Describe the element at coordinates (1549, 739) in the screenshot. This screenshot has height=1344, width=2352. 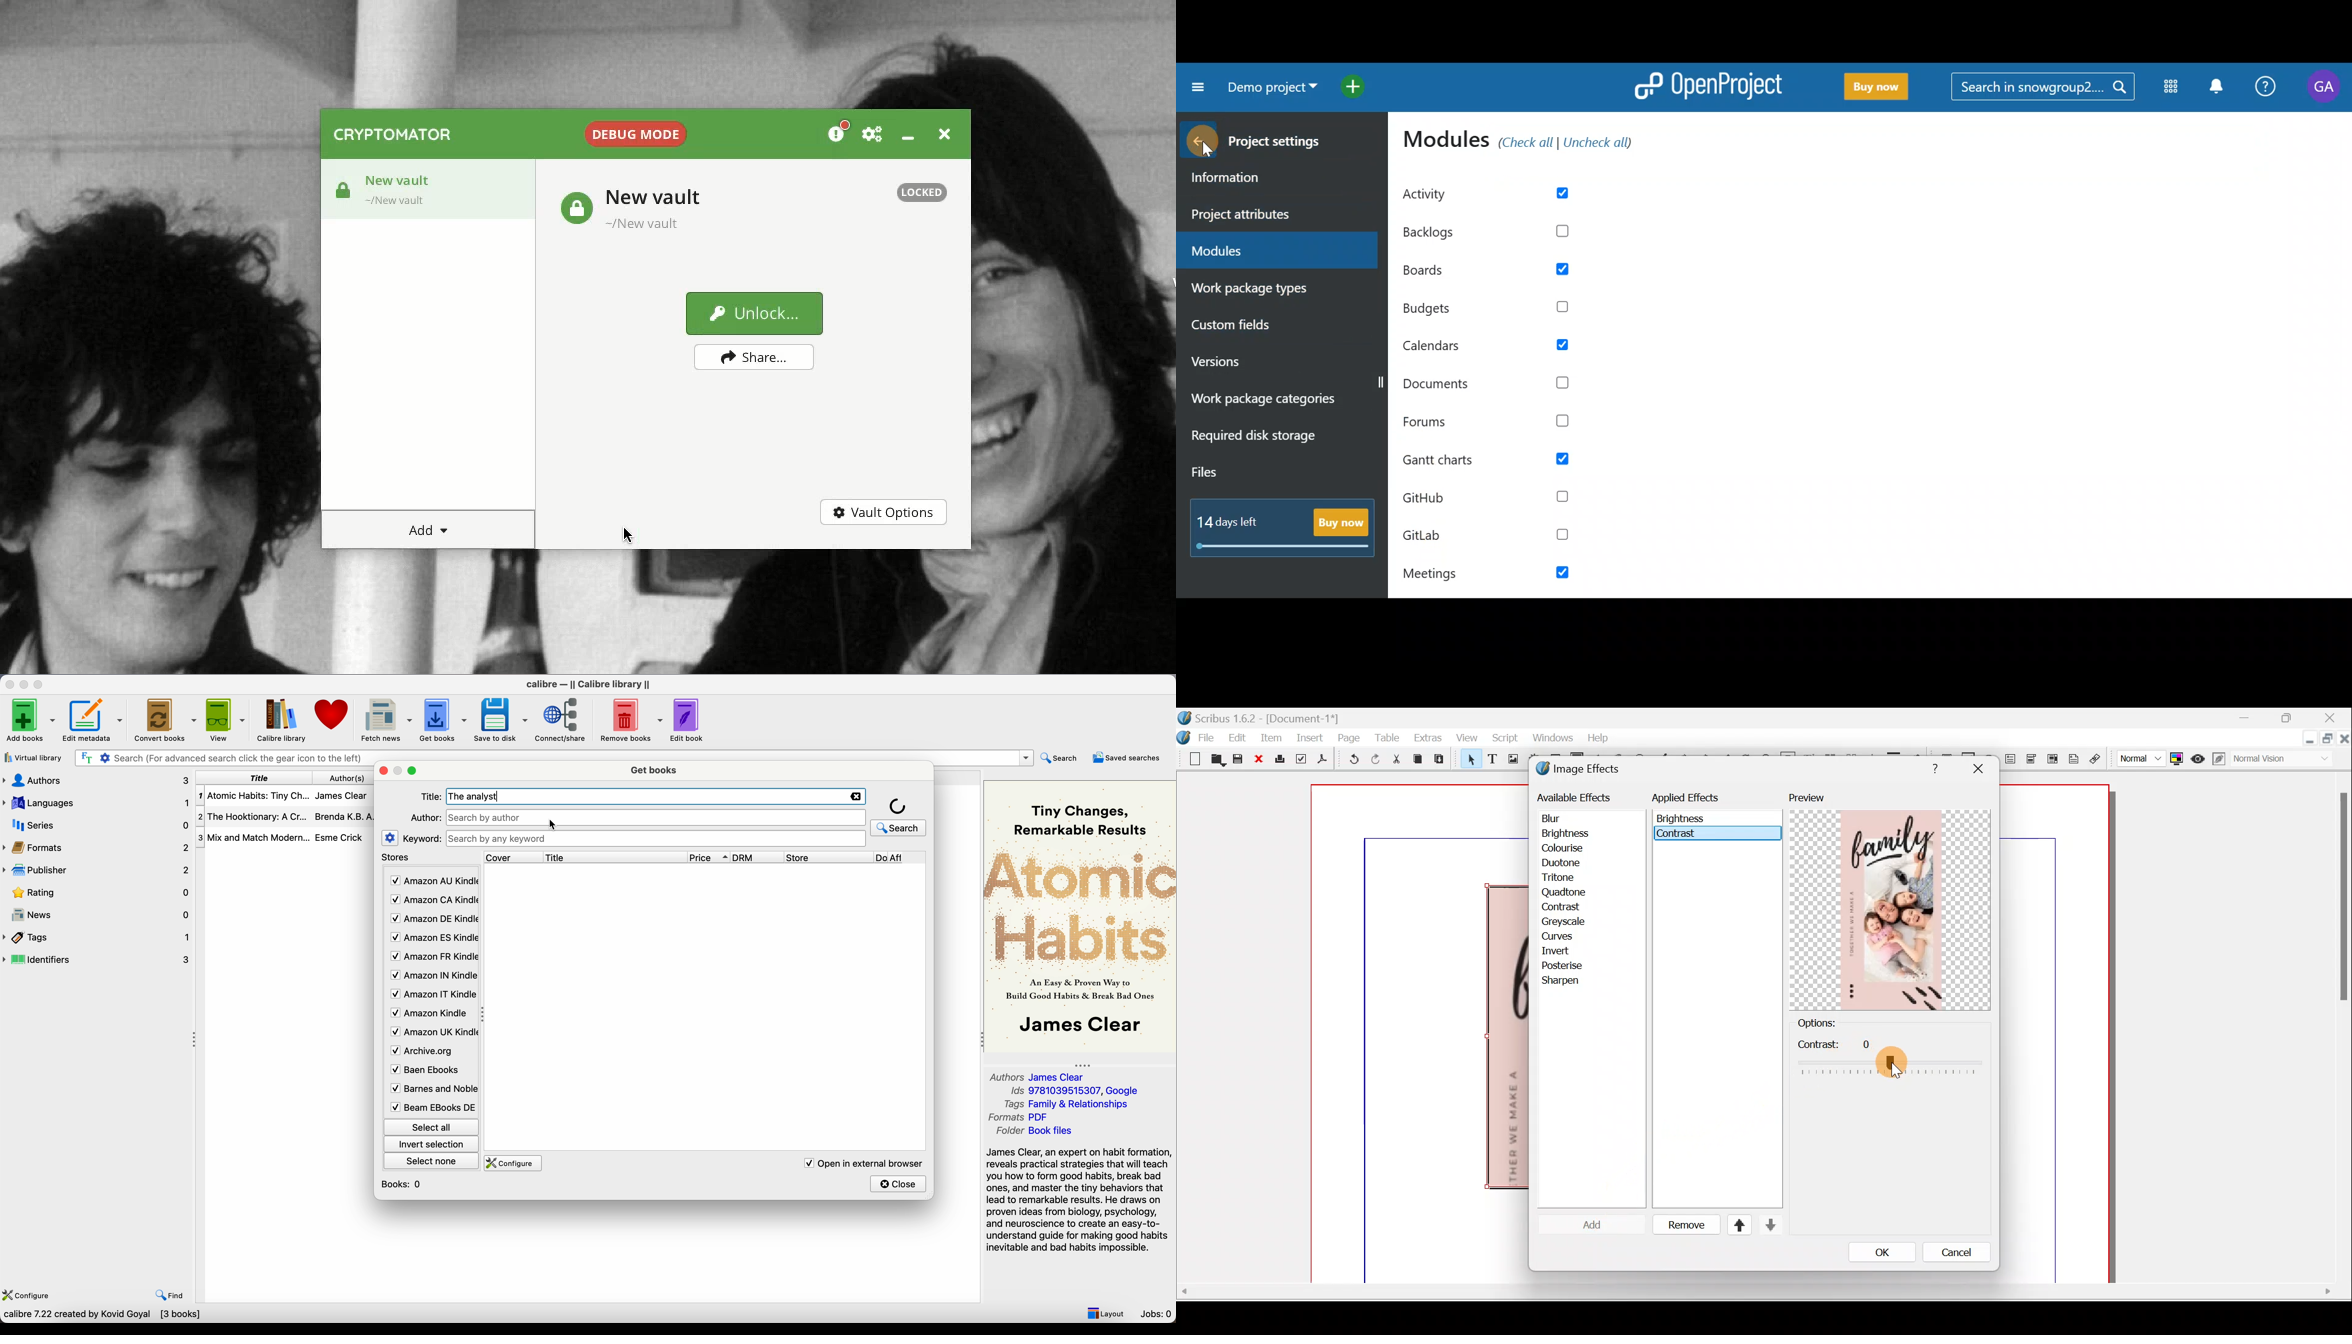
I see `Windows` at that location.